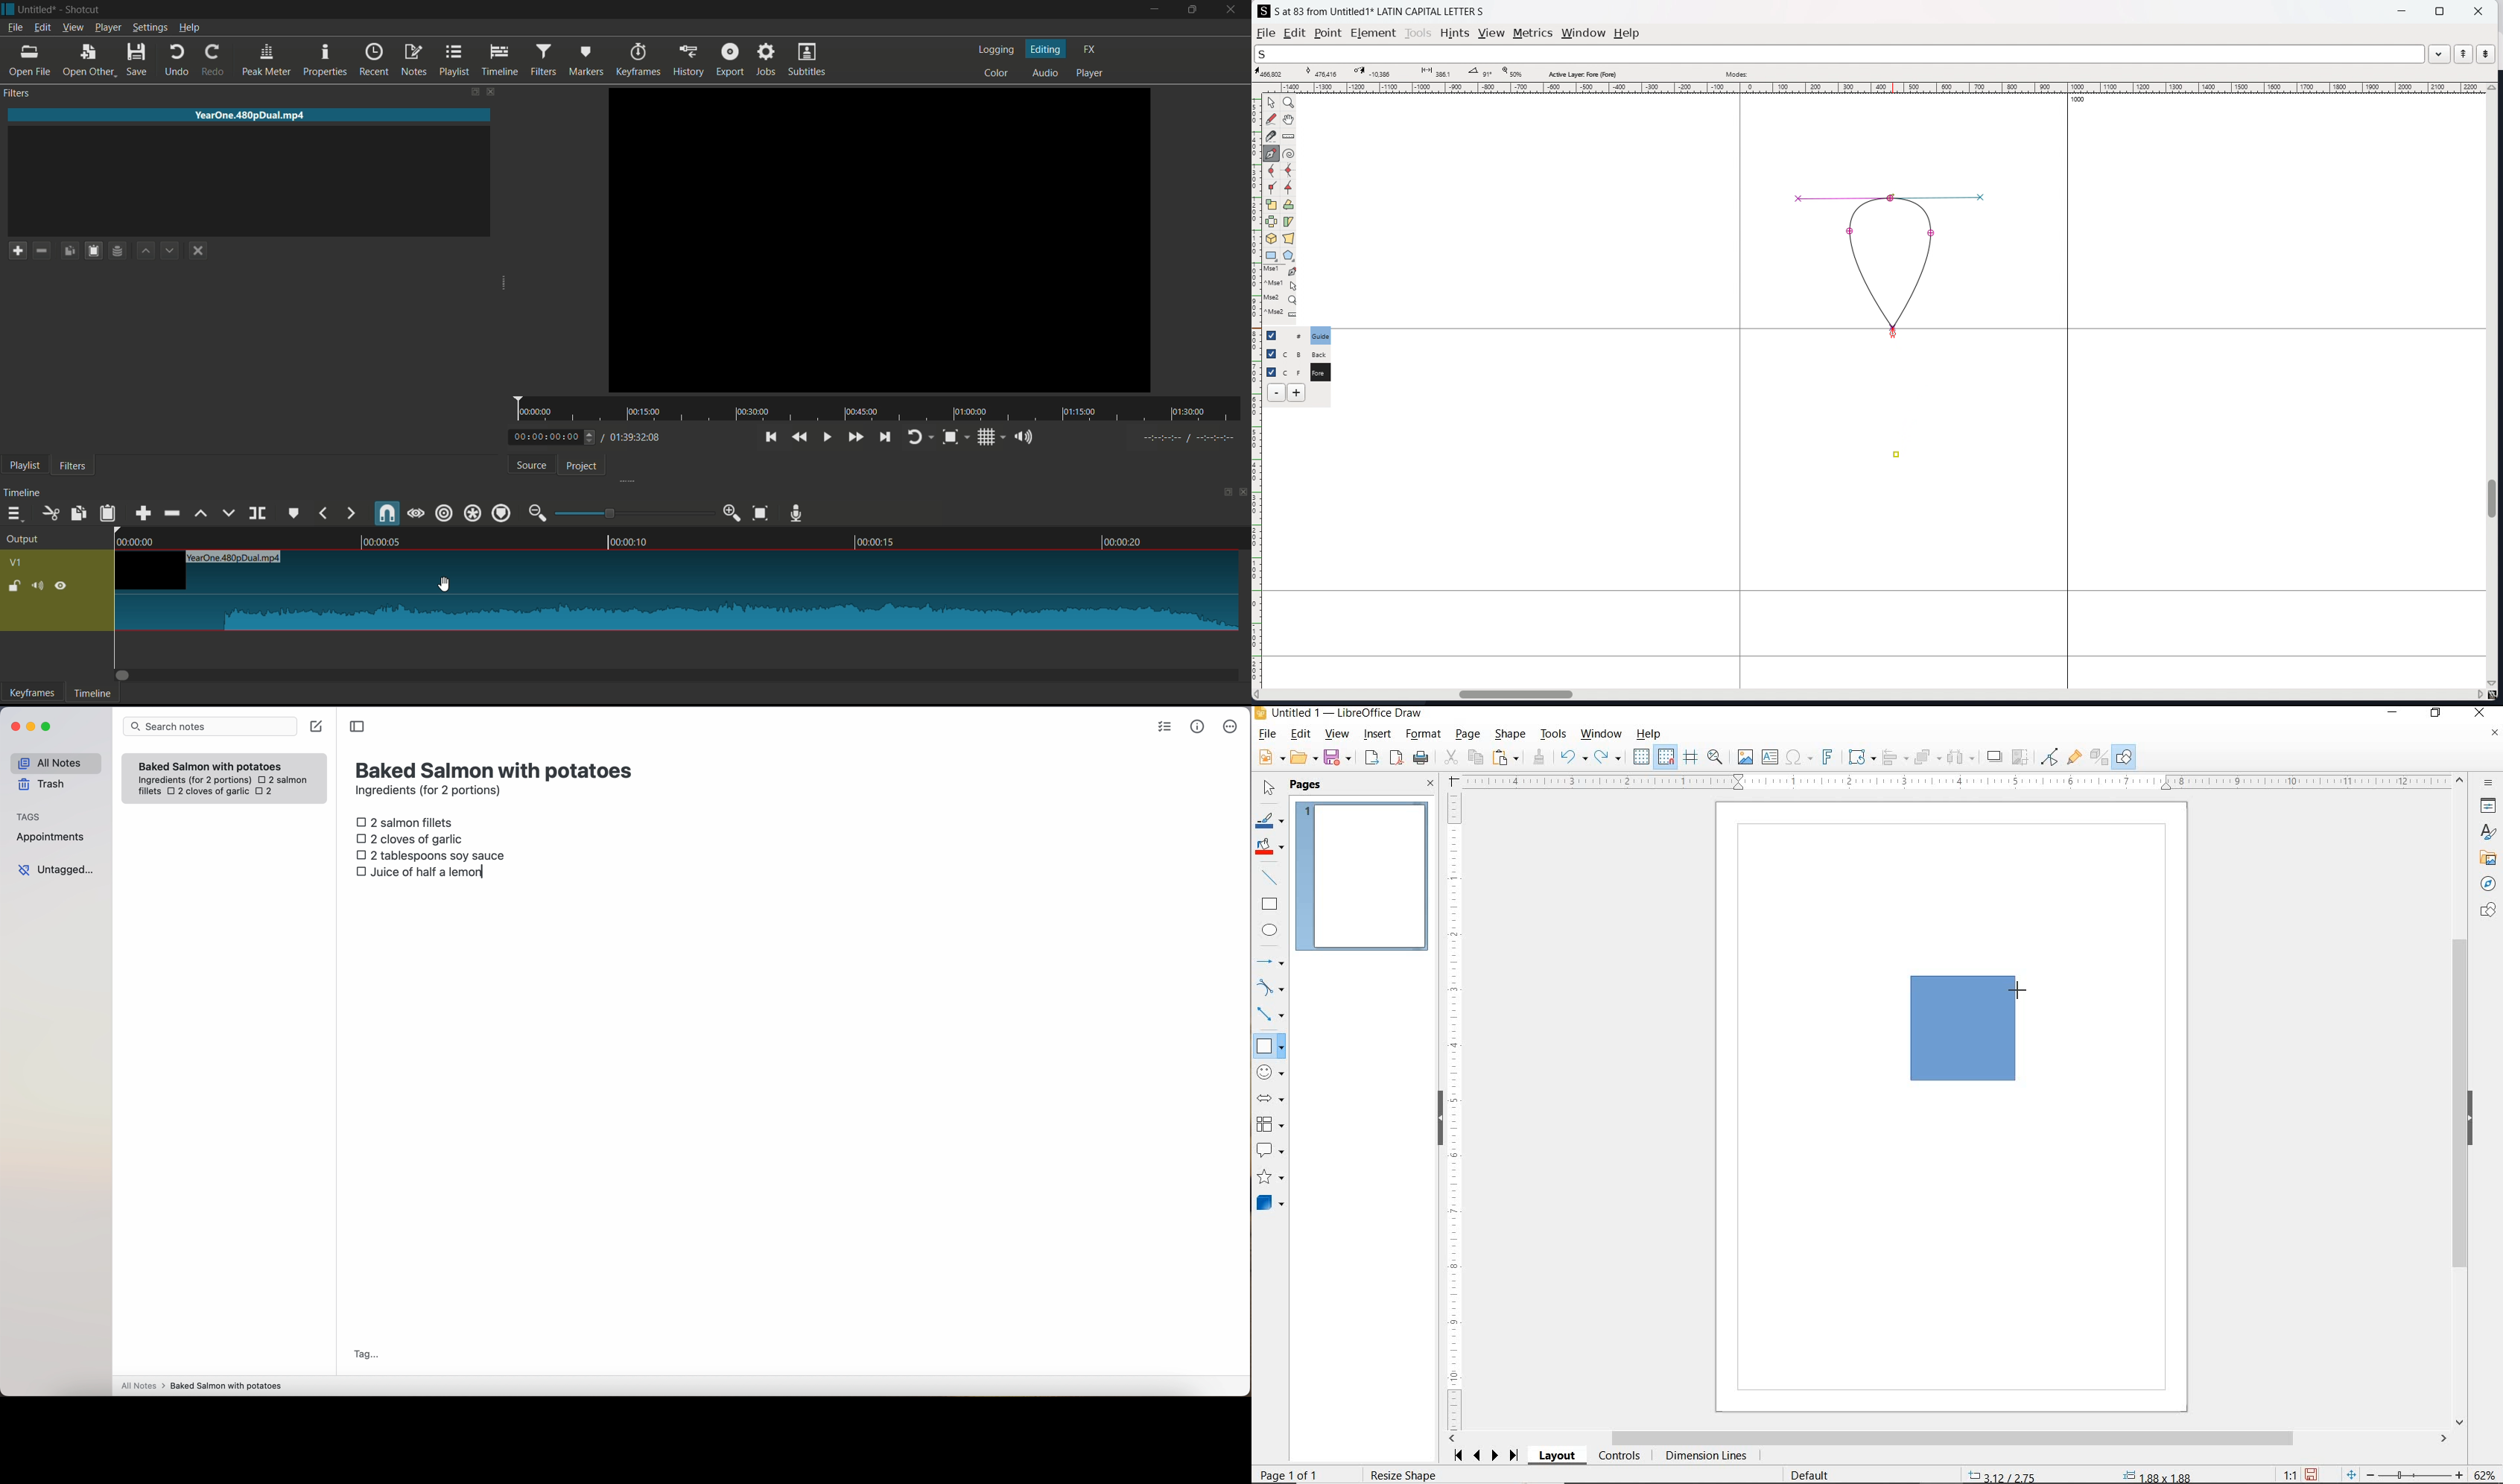 This screenshot has width=2520, height=1484. I want to click on notes, so click(415, 61).